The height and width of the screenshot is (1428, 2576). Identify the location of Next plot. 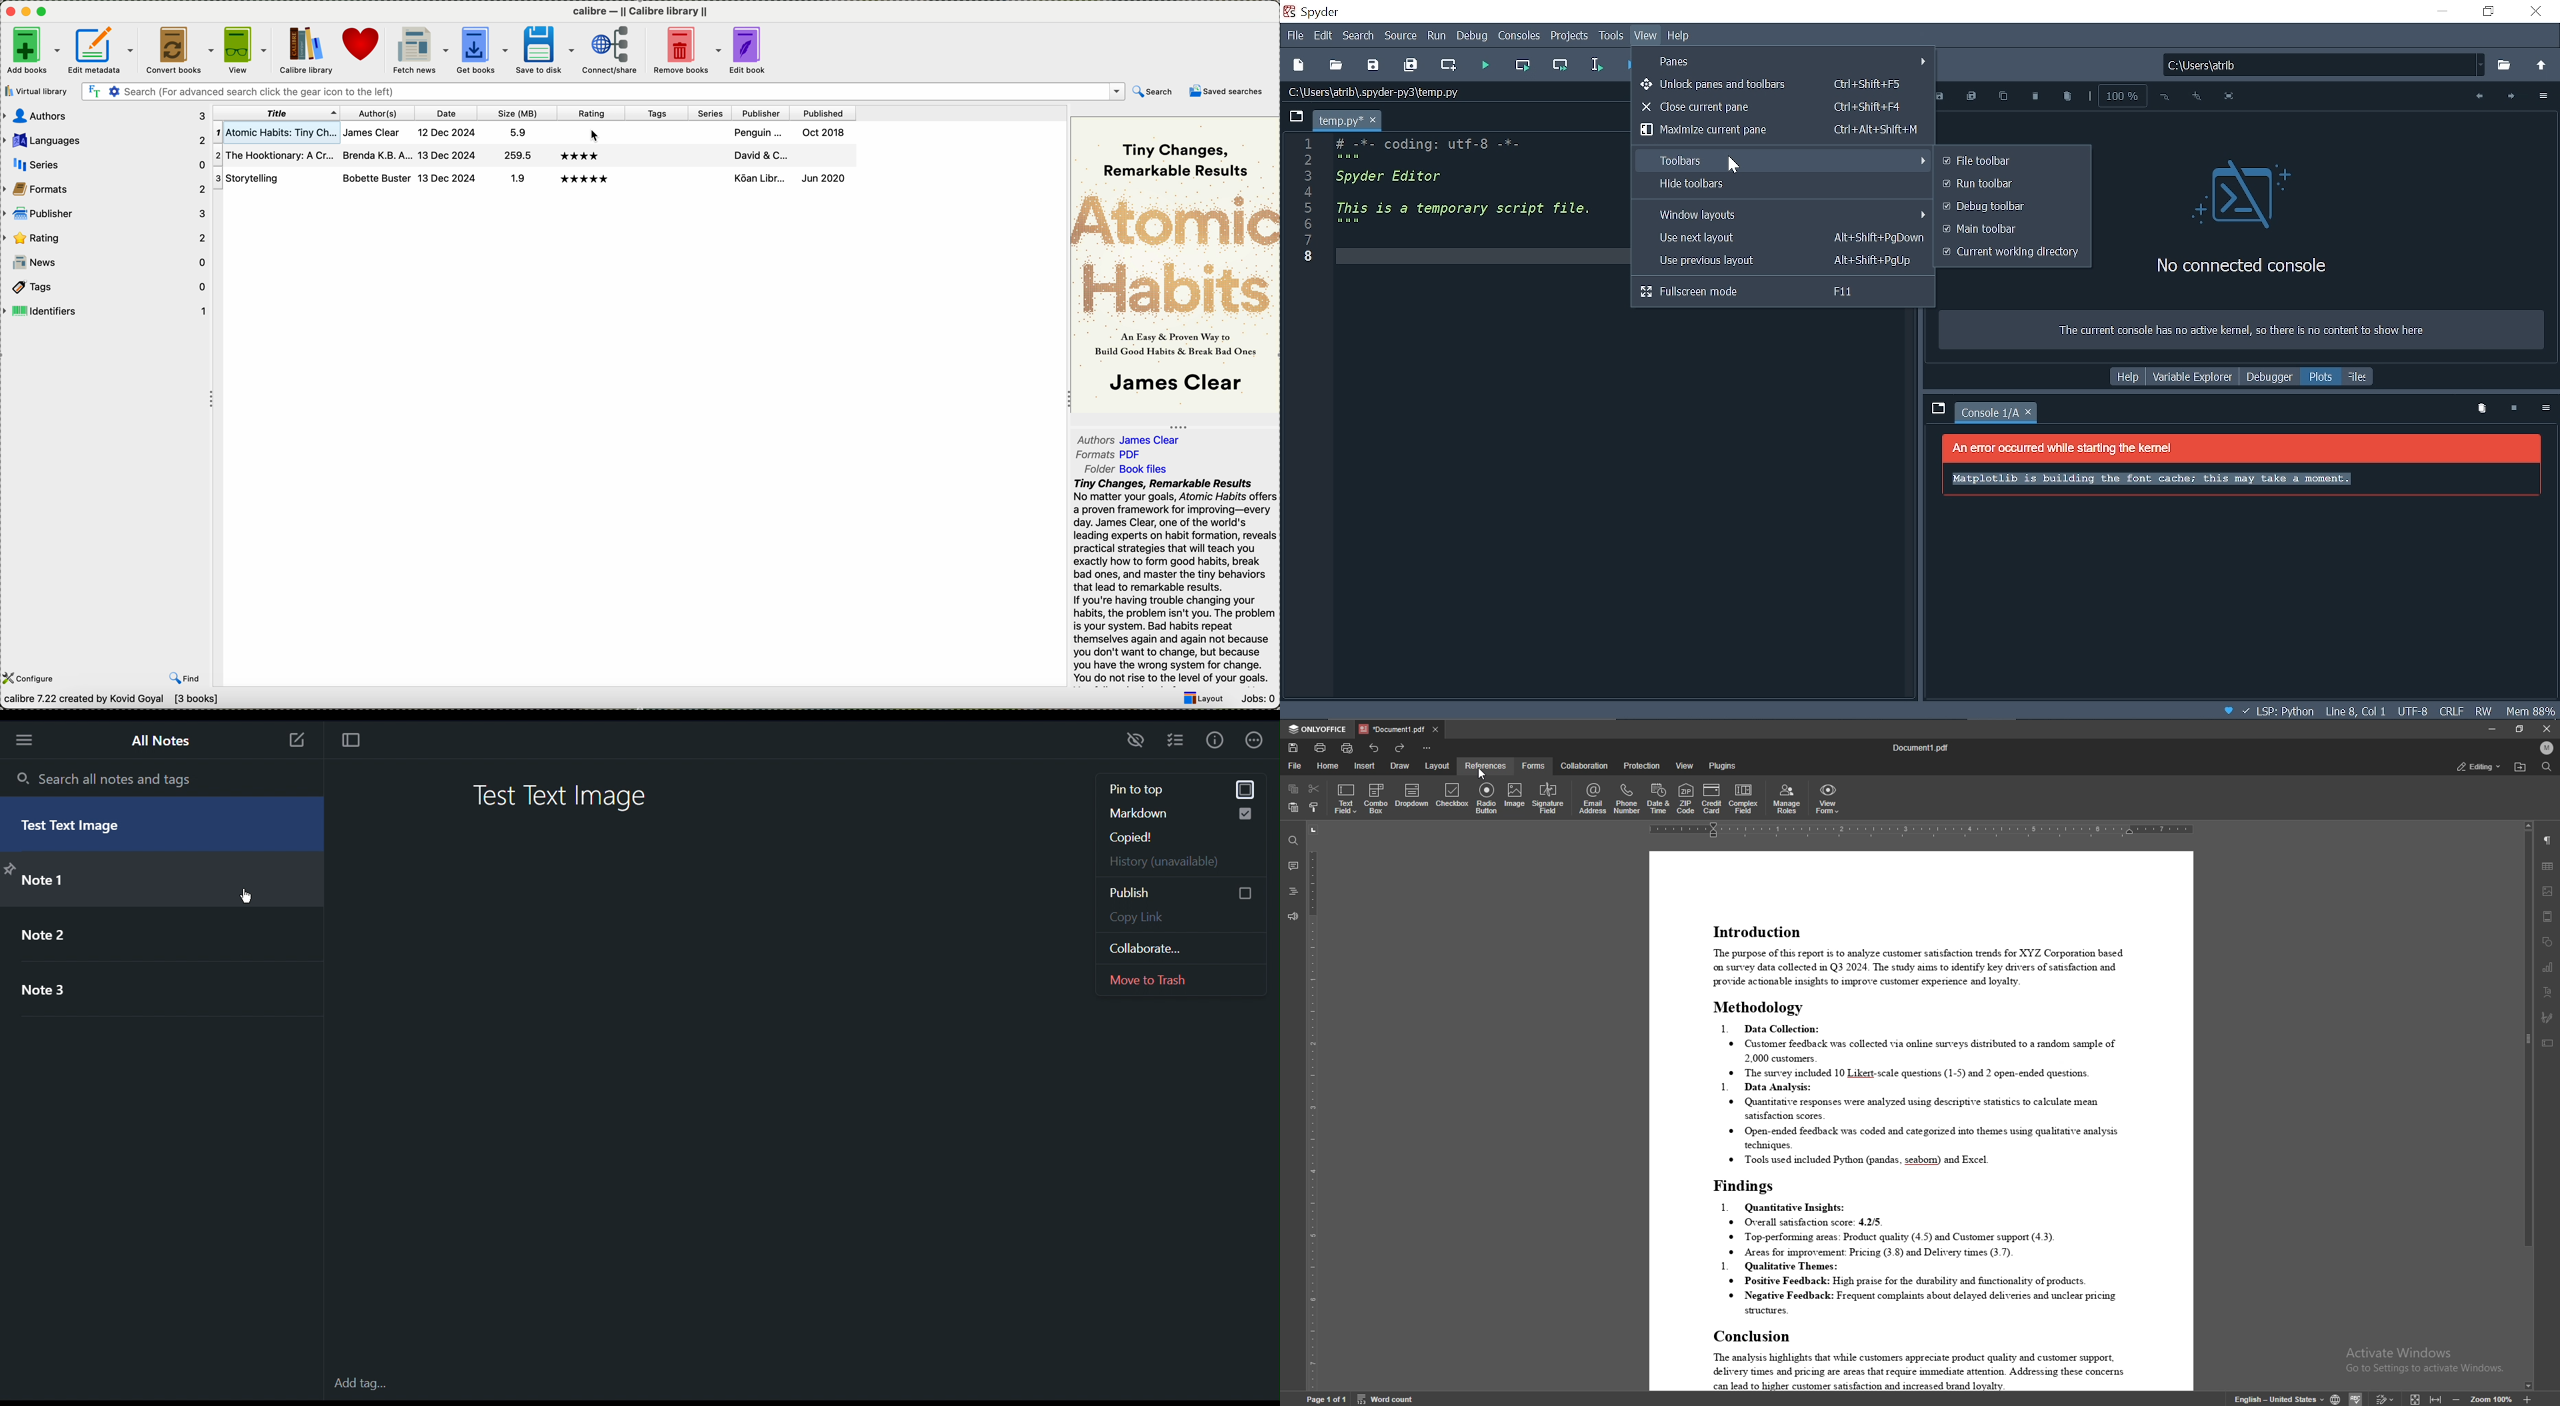
(2510, 97).